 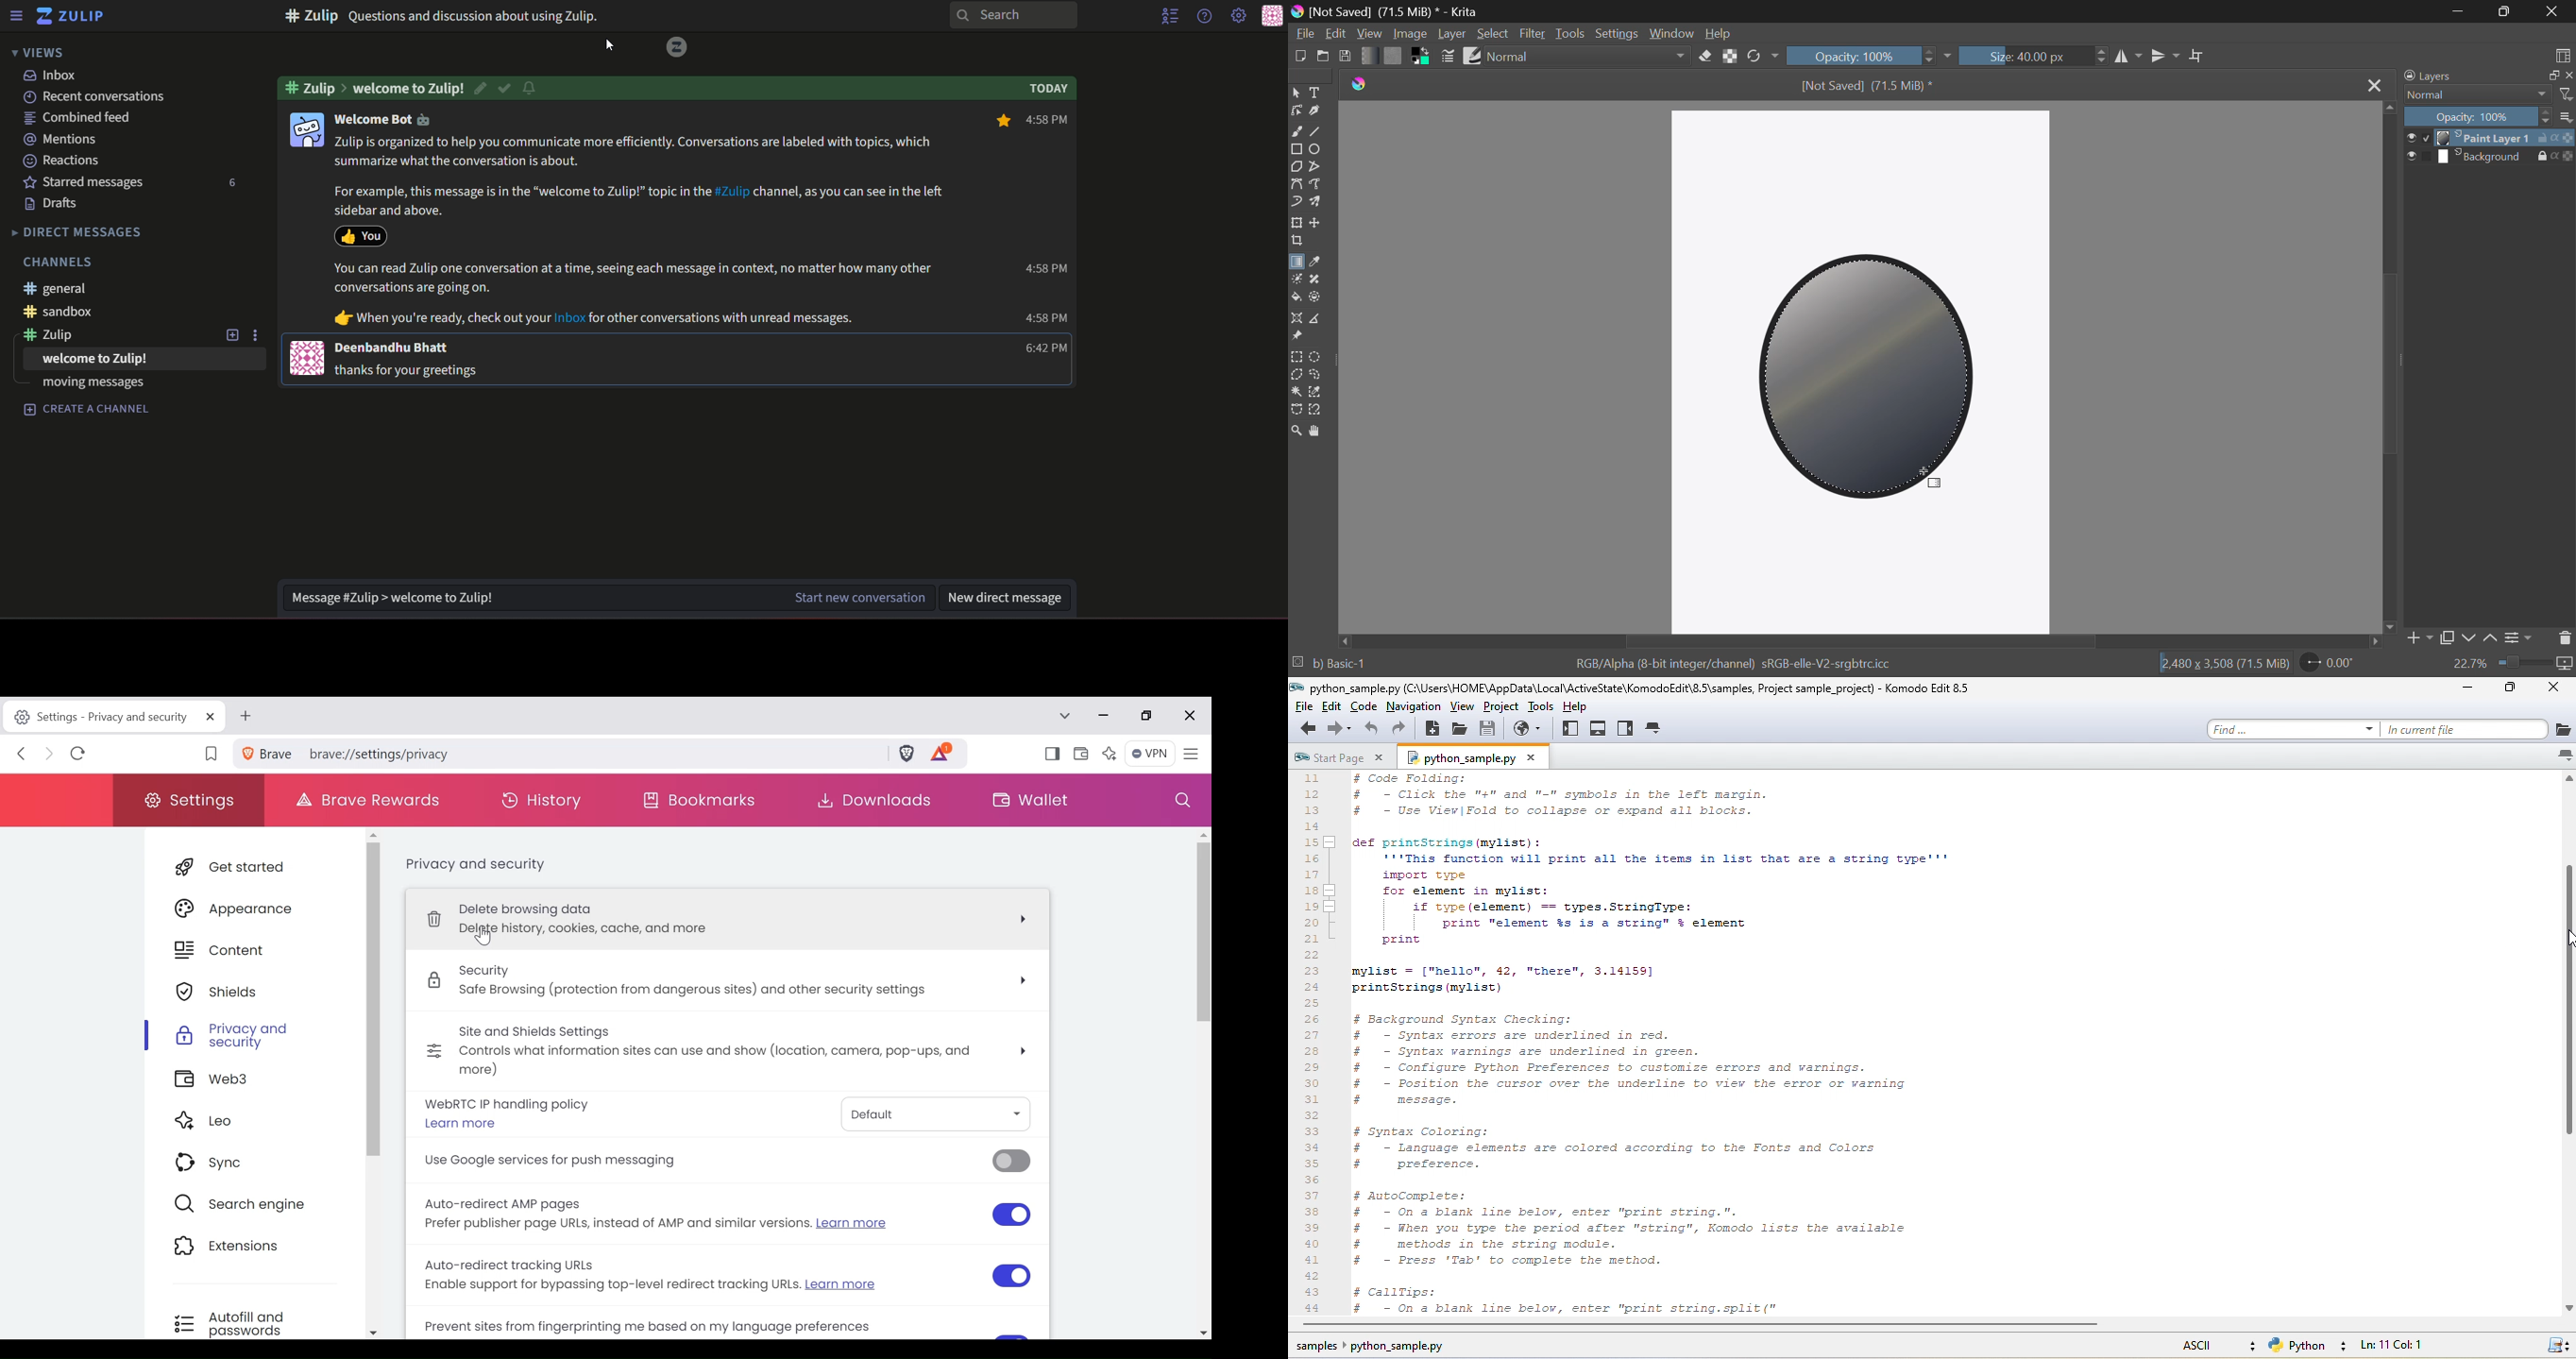 What do you see at coordinates (1474, 57) in the screenshot?
I see `Brush Presets` at bounding box center [1474, 57].